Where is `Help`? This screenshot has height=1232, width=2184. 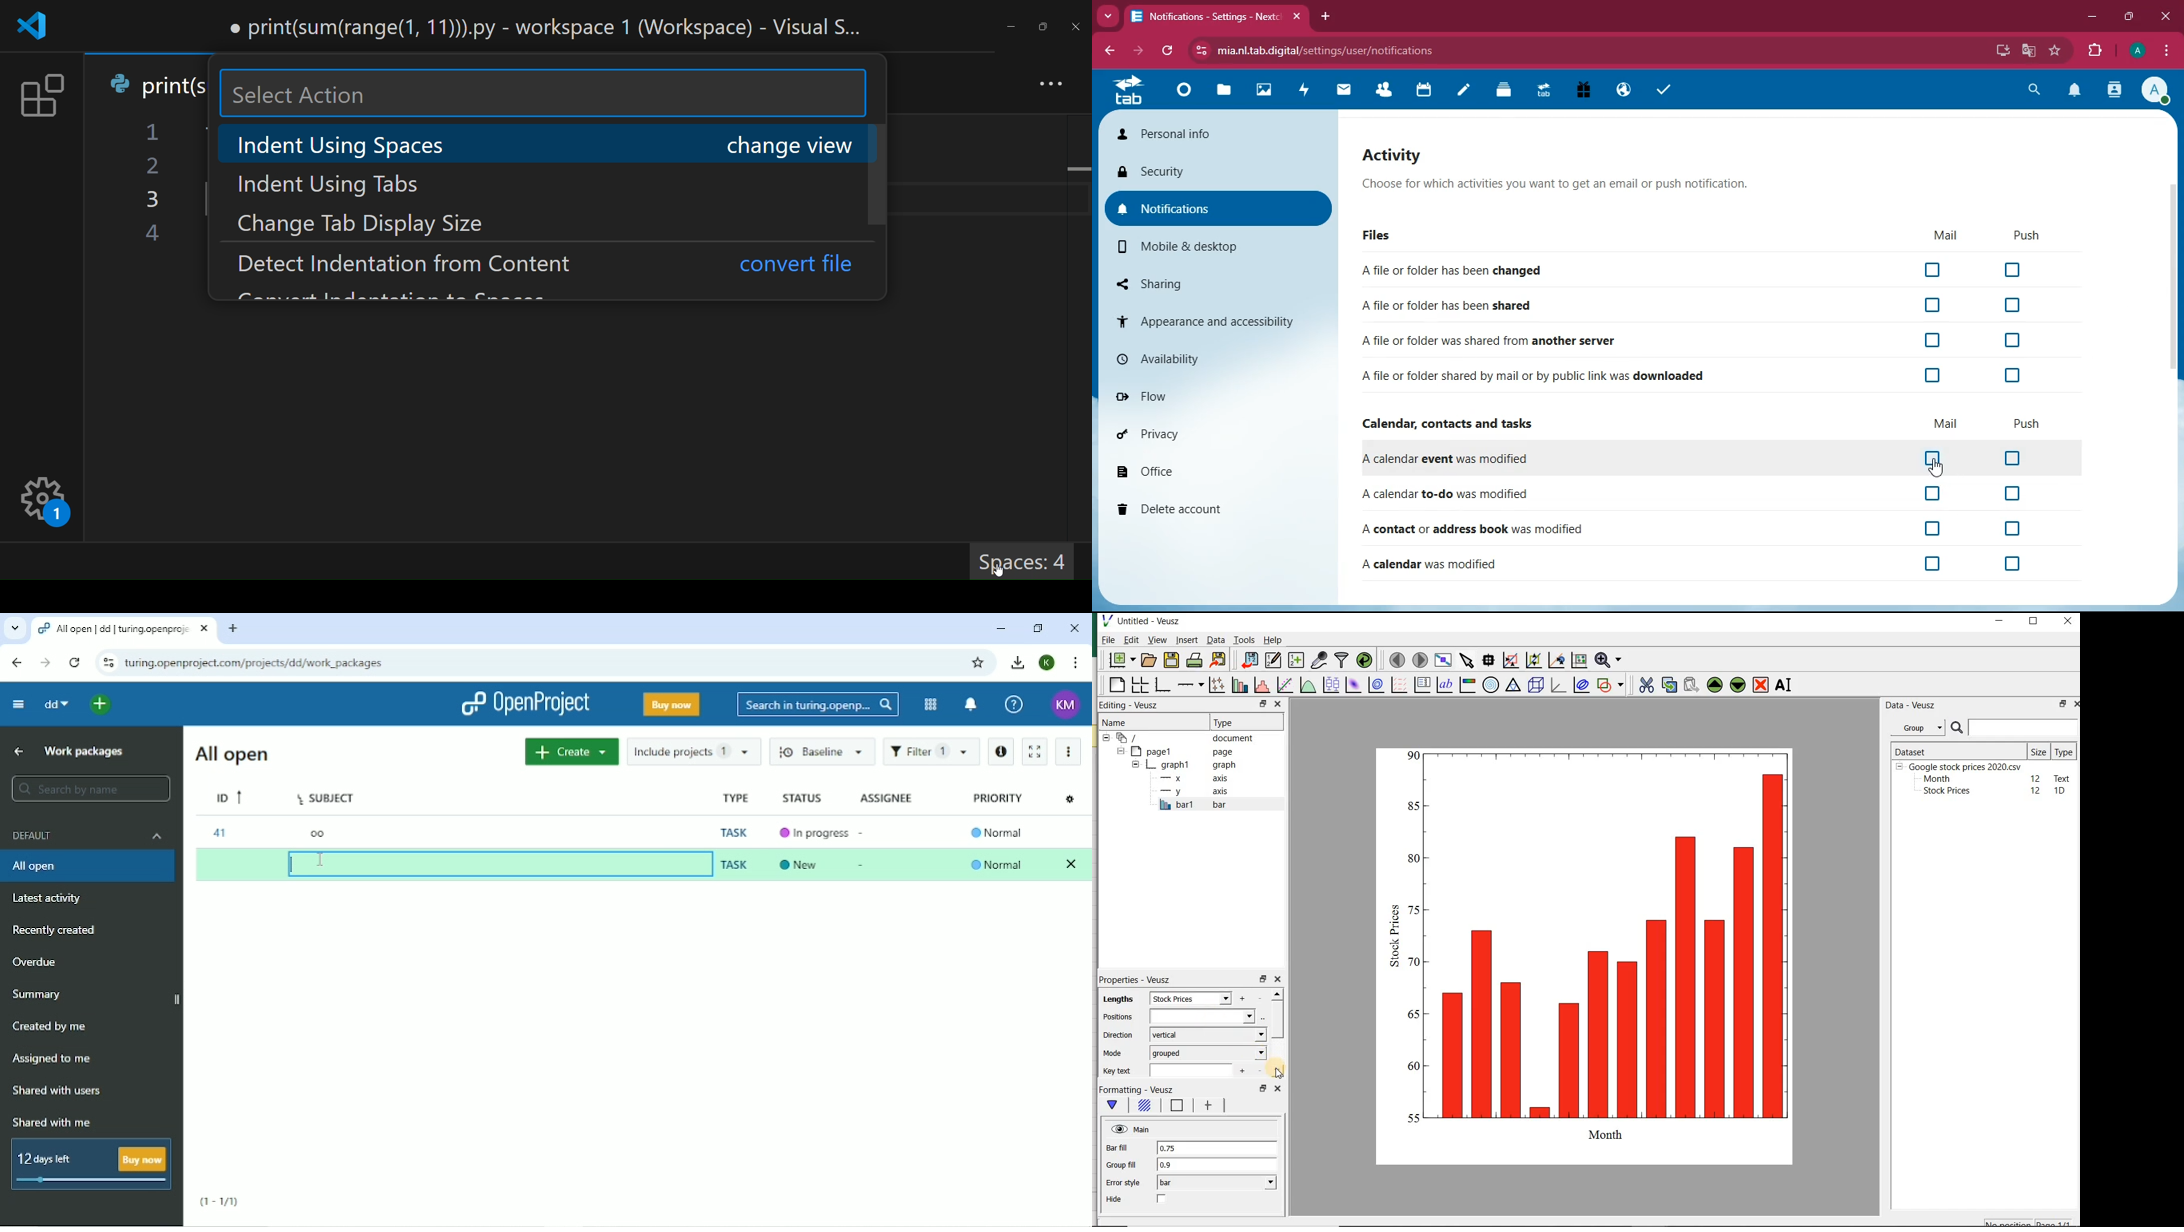
Help is located at coordinates (1274, 641).